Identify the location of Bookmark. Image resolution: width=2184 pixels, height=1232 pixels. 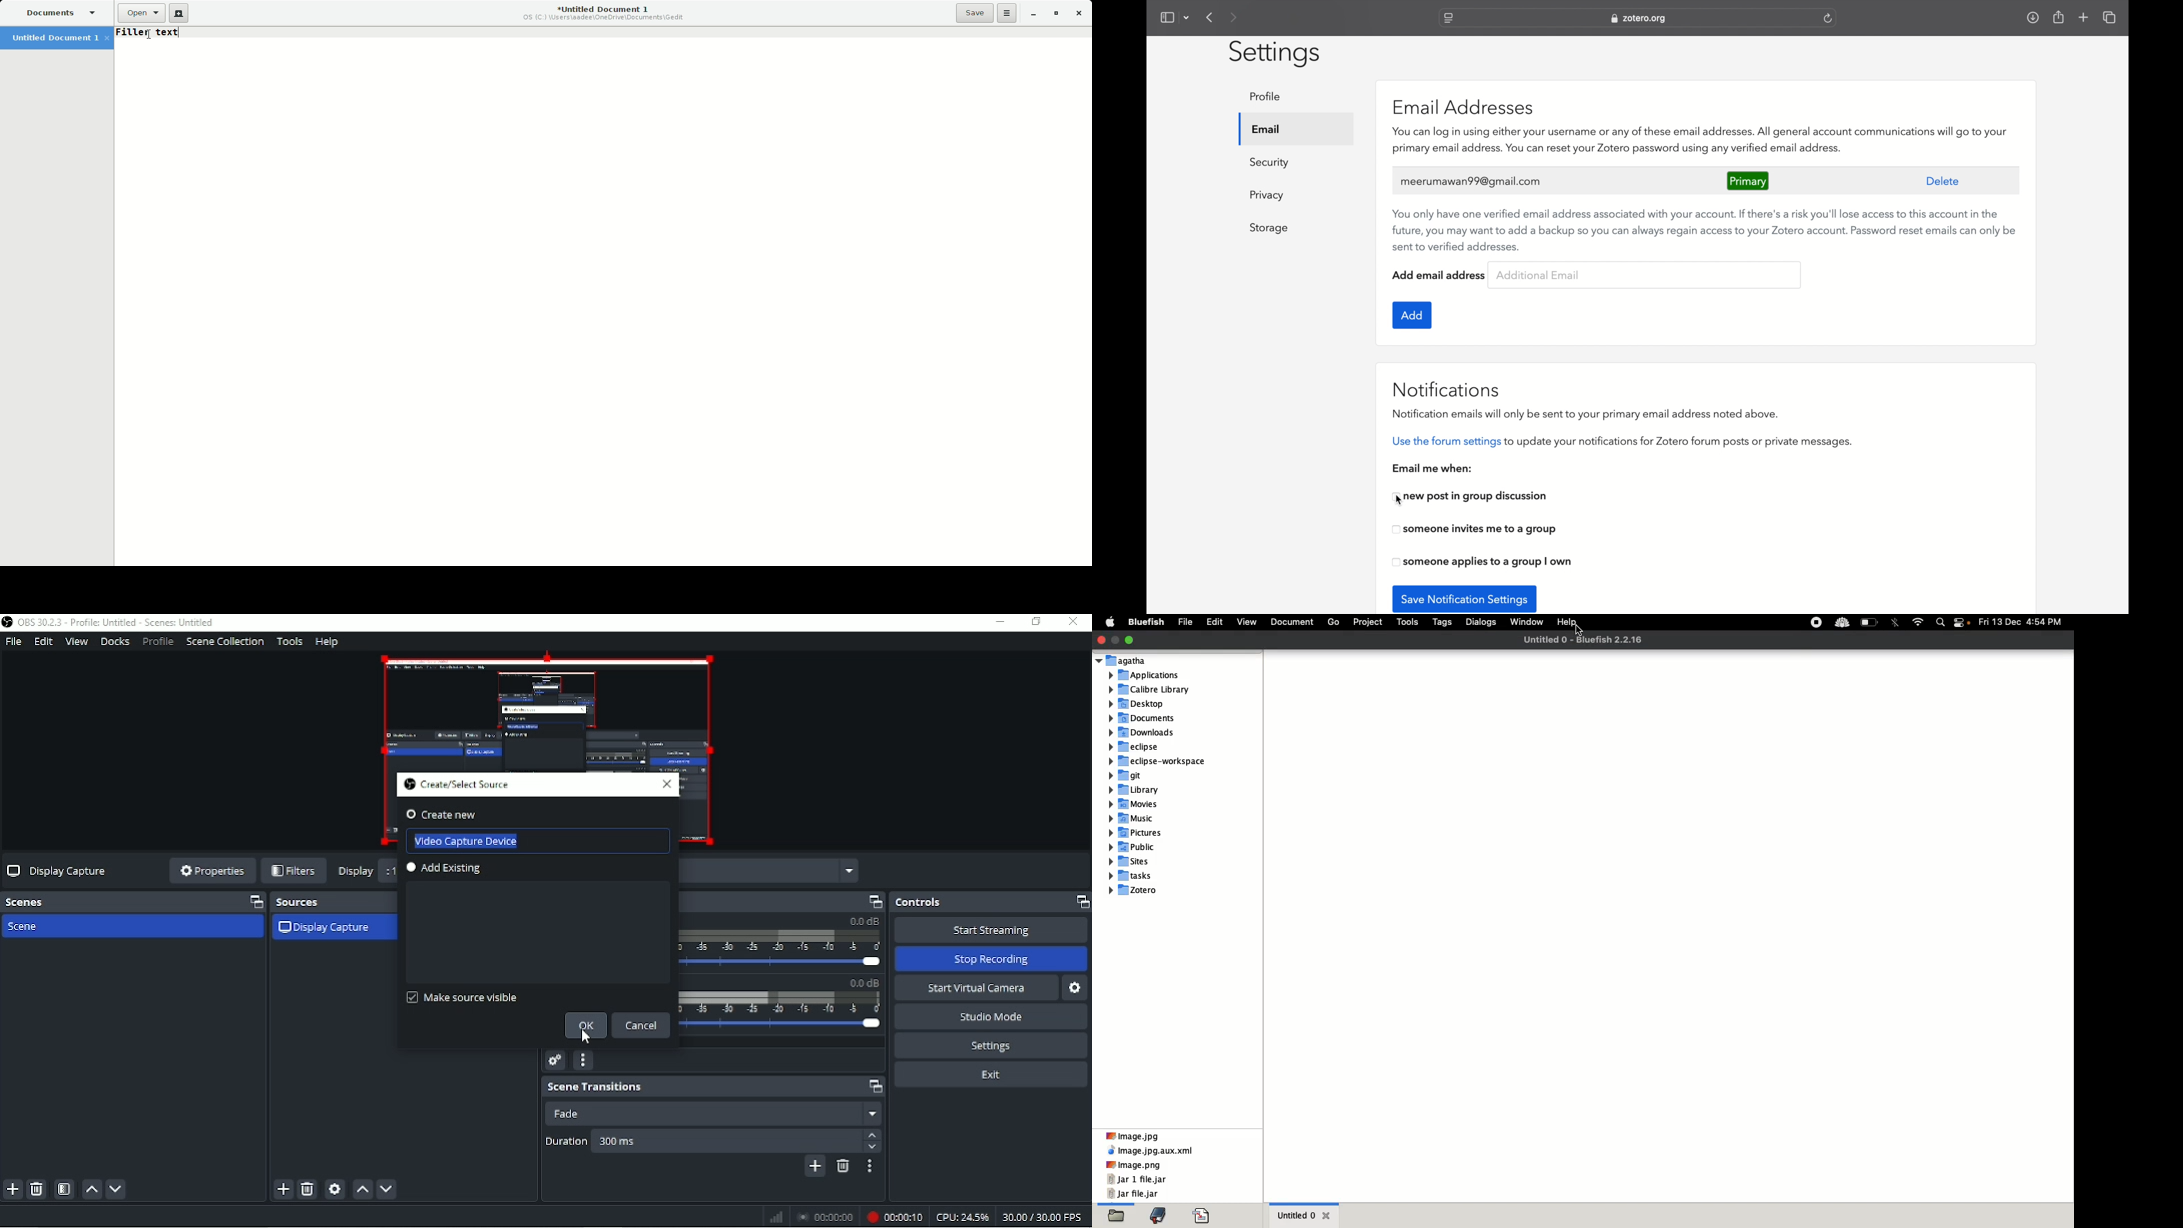
(1158, 1215).